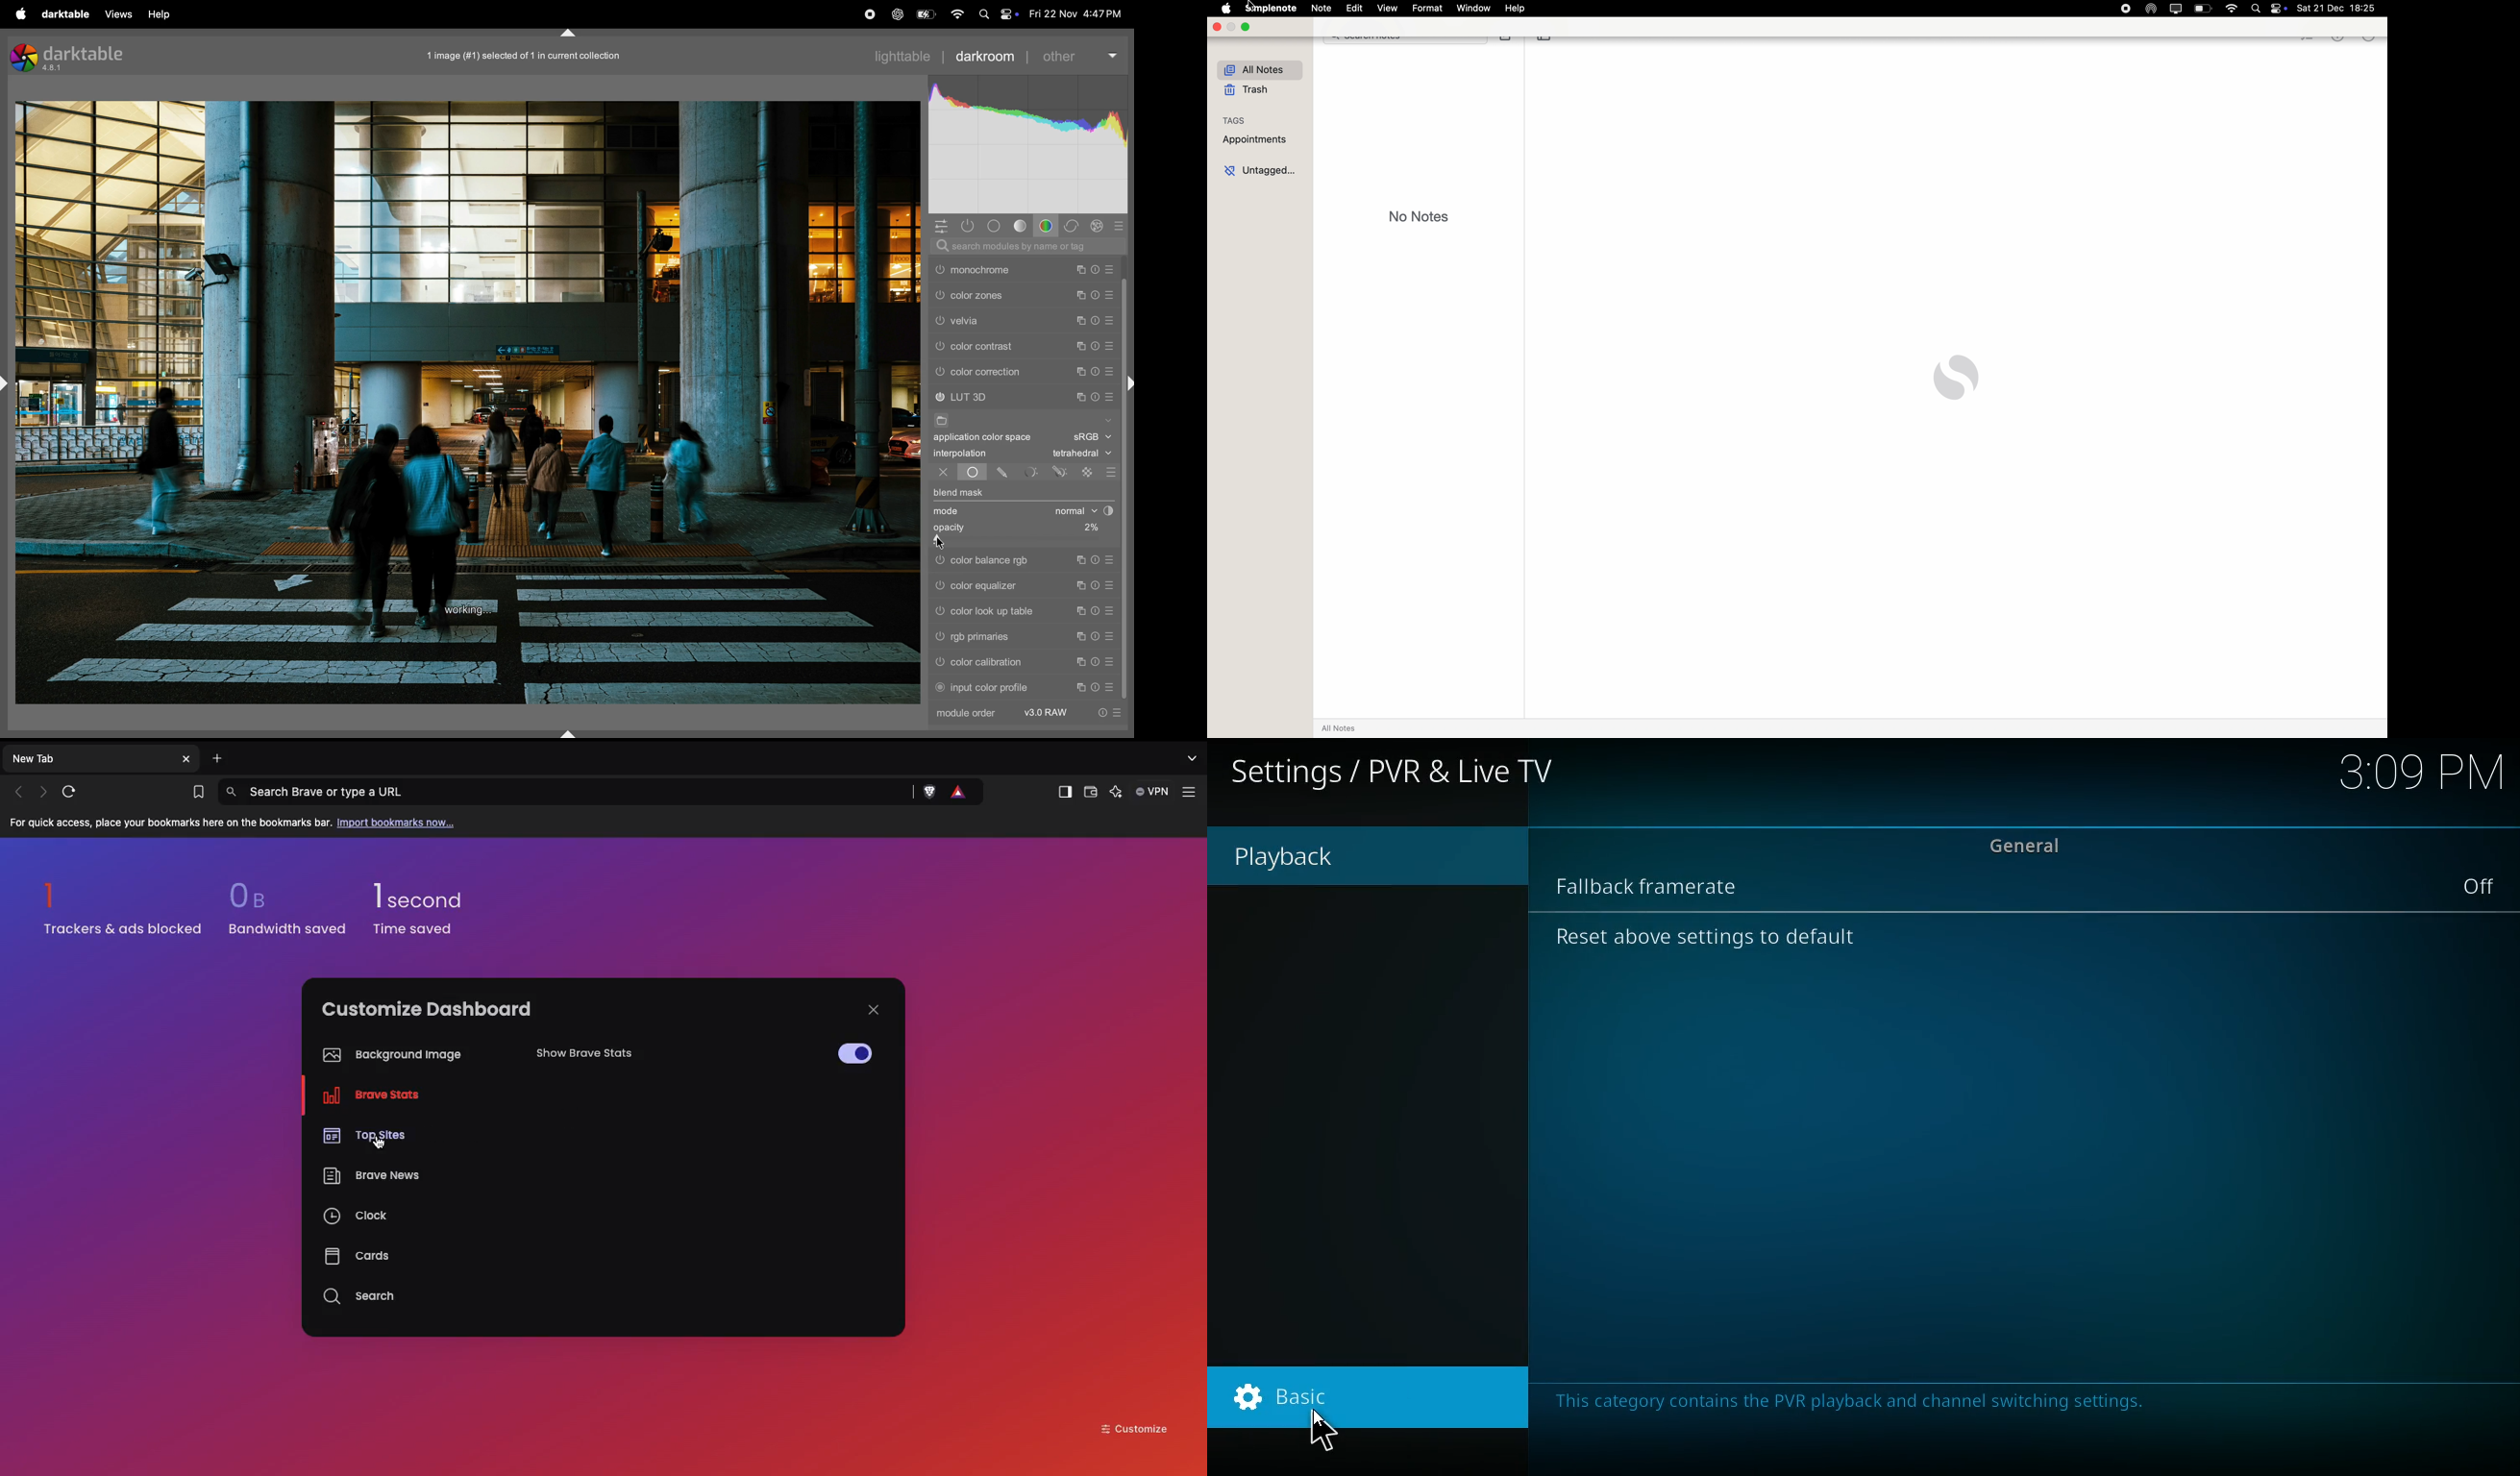 The width and height of the screenshot is (2520, 1484). What do you see at coordinates (1081, 370) in the screenshot?
I see `multiple instance actions` at bounding box center [1081, 370].